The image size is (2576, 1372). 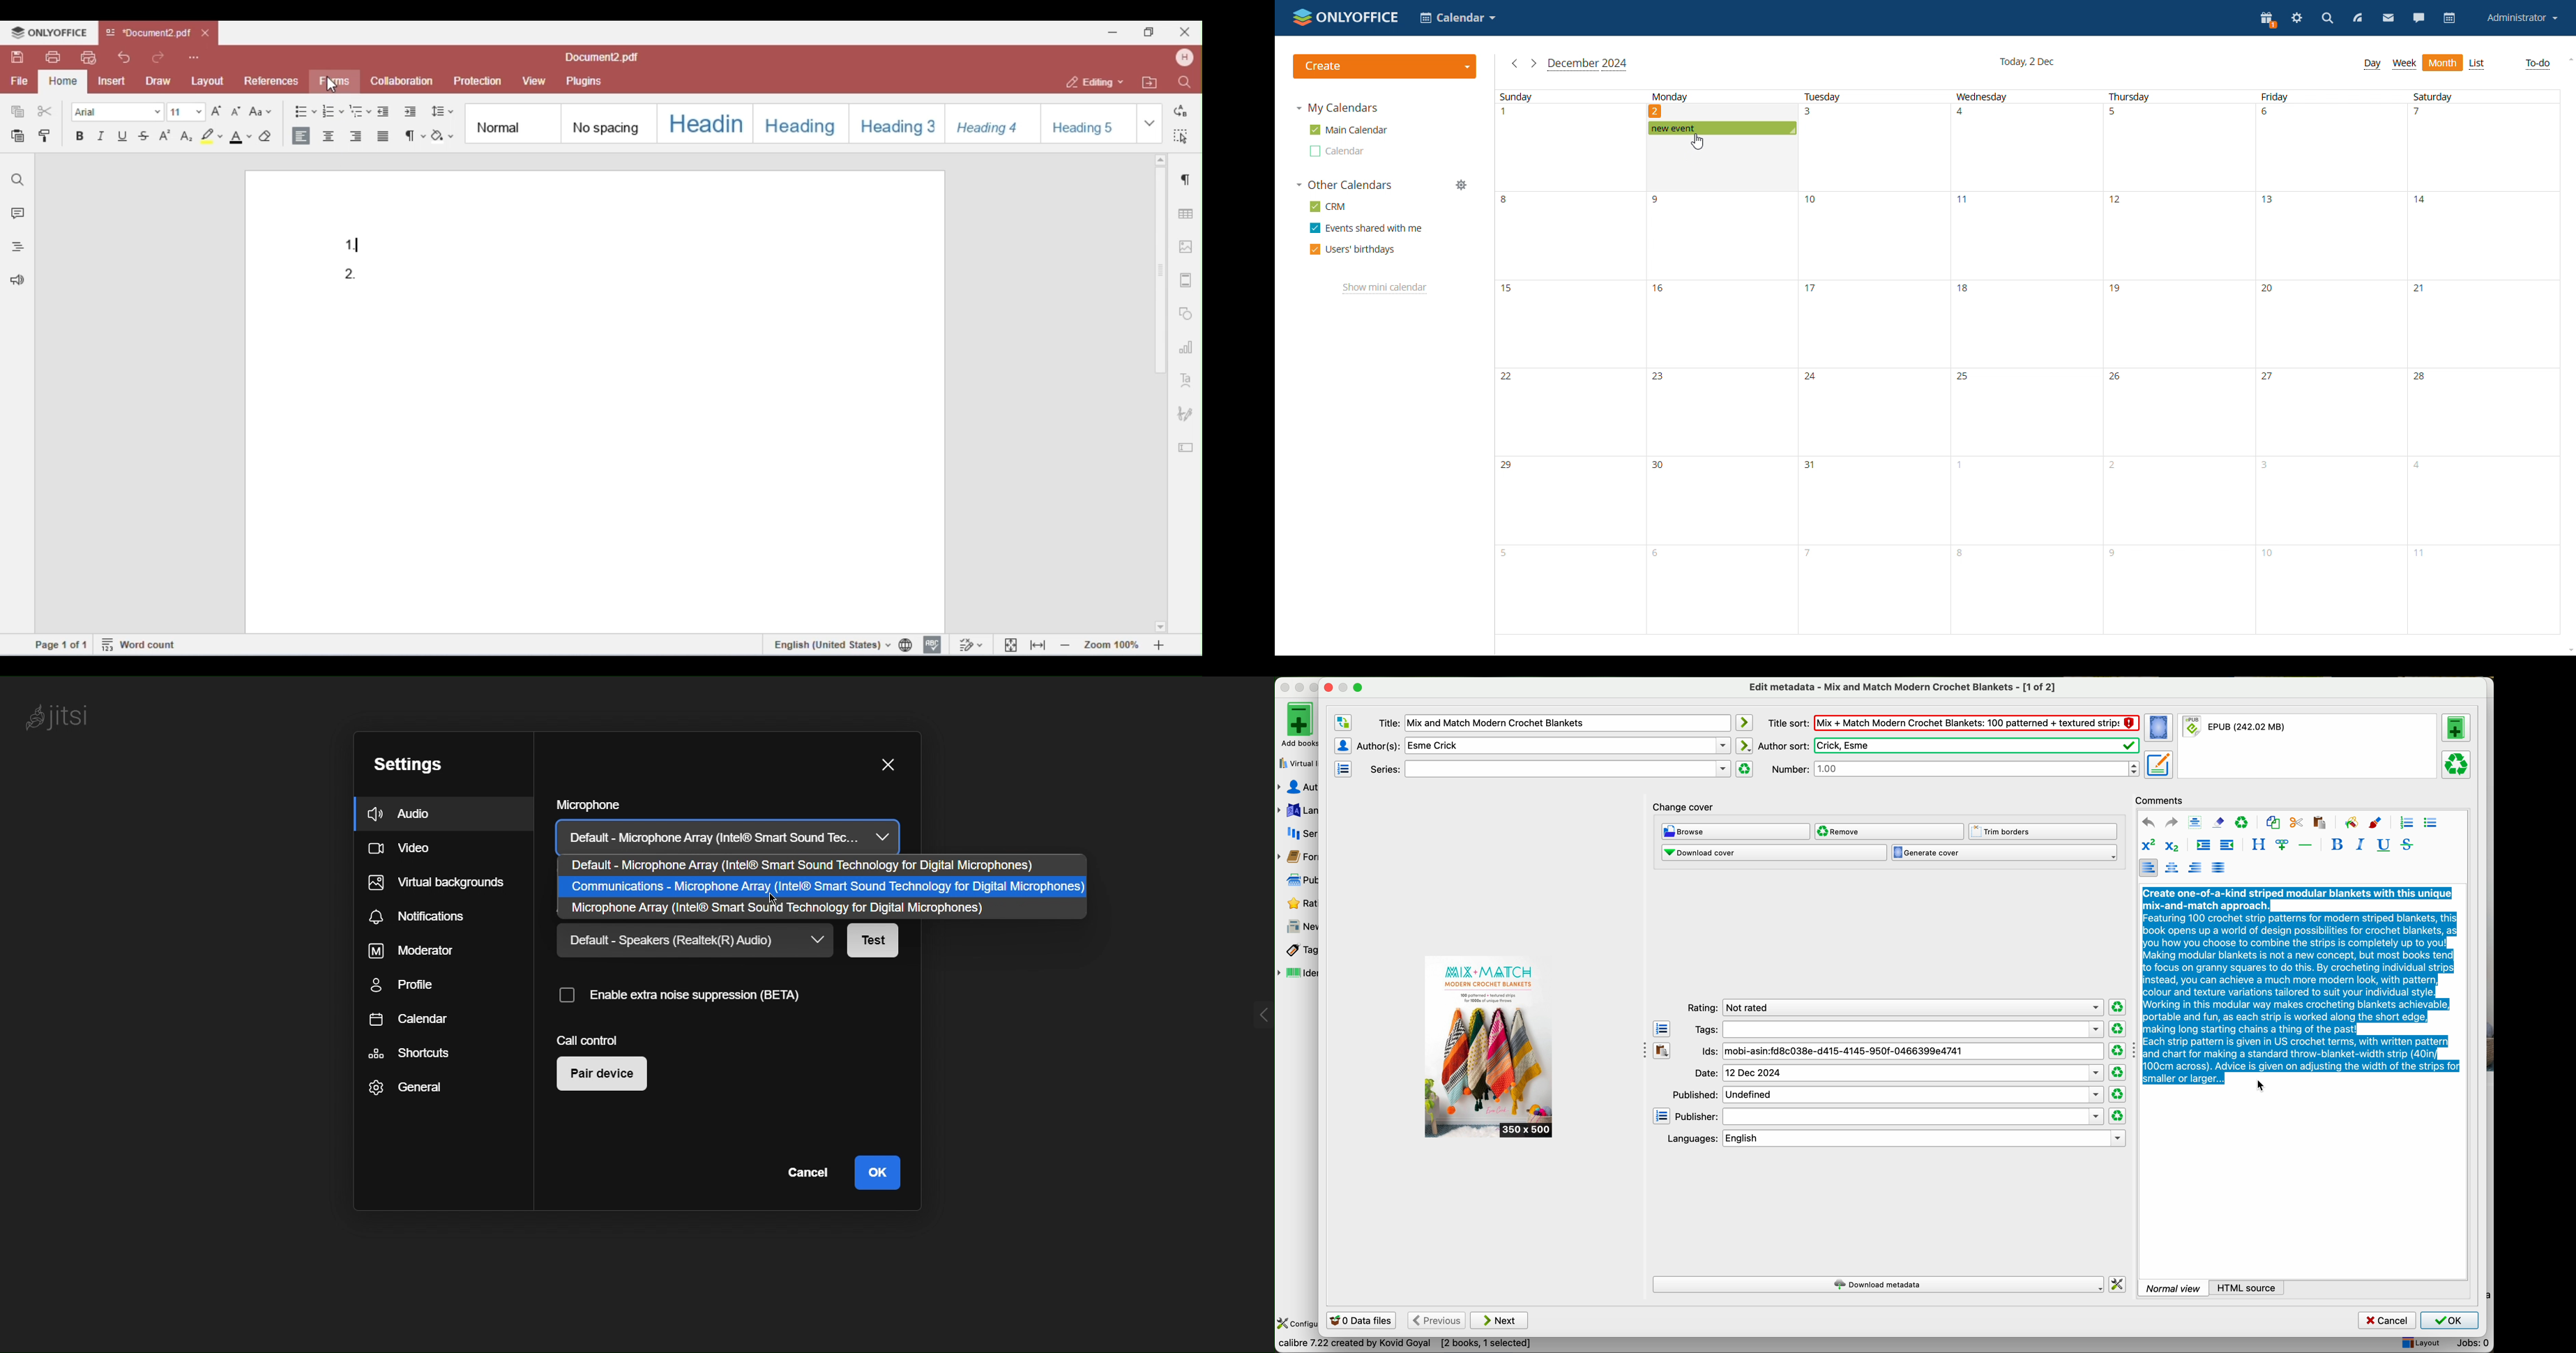 I want to click on align left, so click(x=2148, y=867).